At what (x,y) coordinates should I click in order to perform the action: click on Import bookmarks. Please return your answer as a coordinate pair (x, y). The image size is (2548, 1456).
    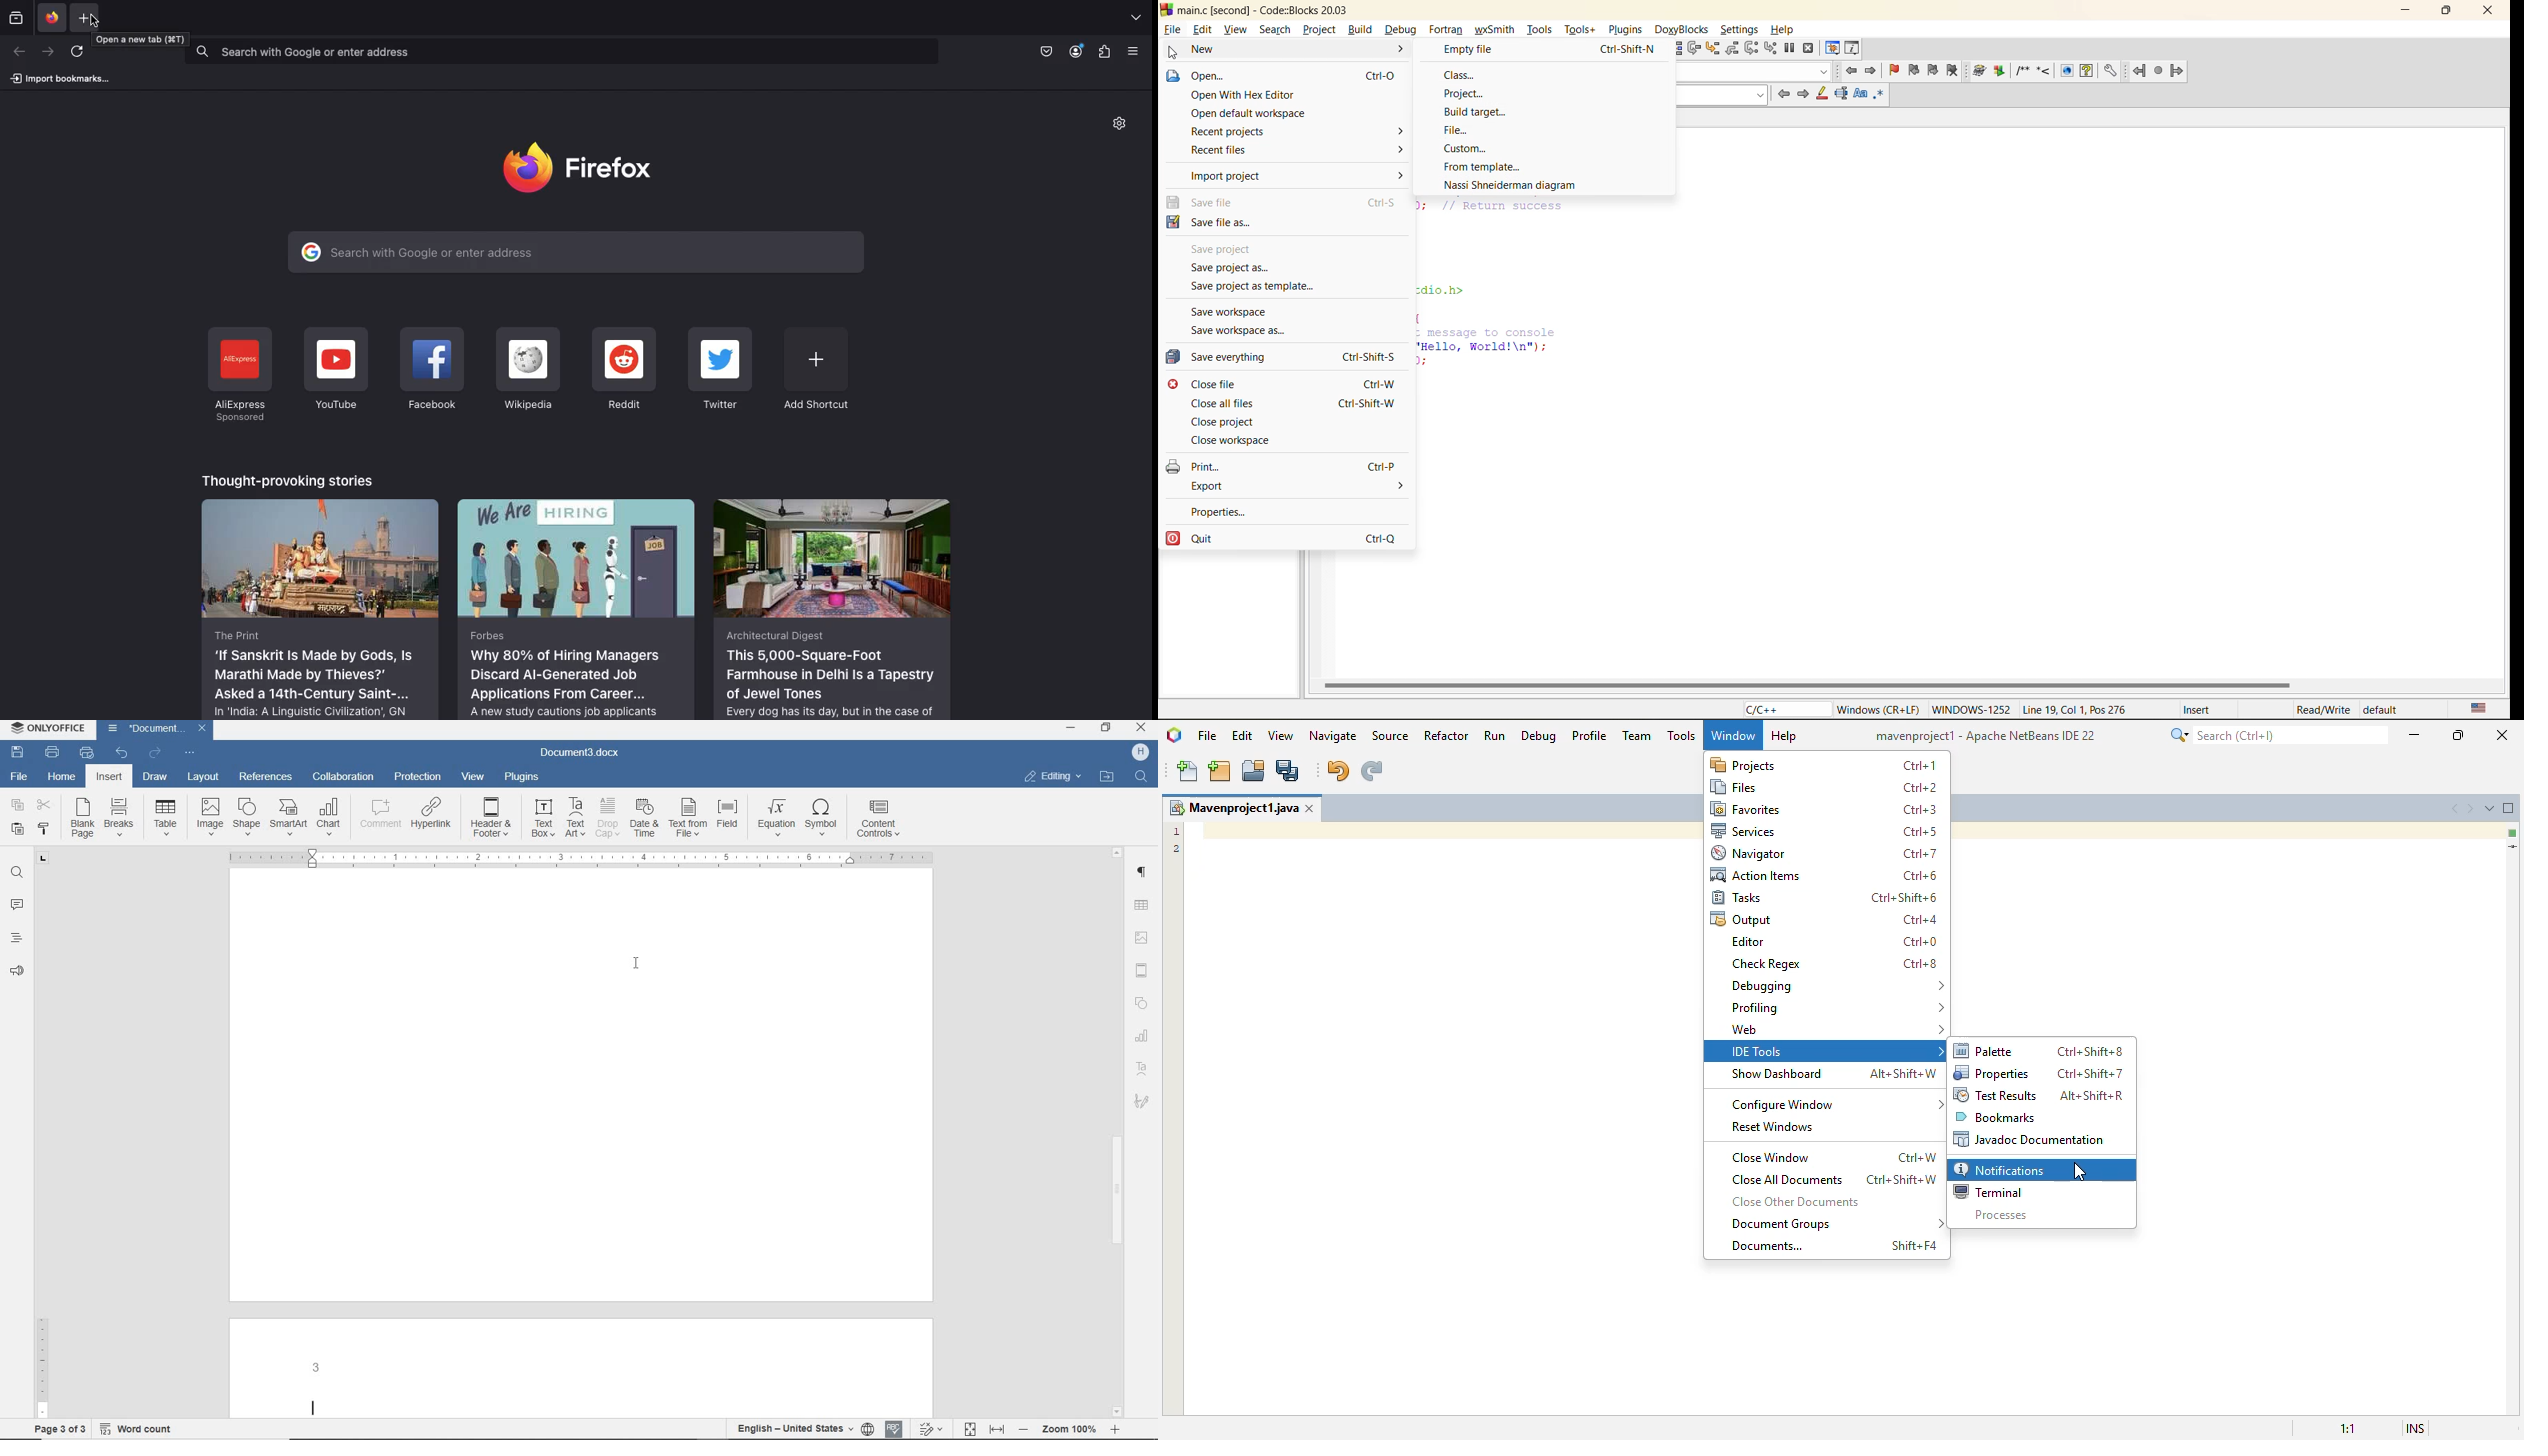
    Looking at the image, I should click on (59, 78).